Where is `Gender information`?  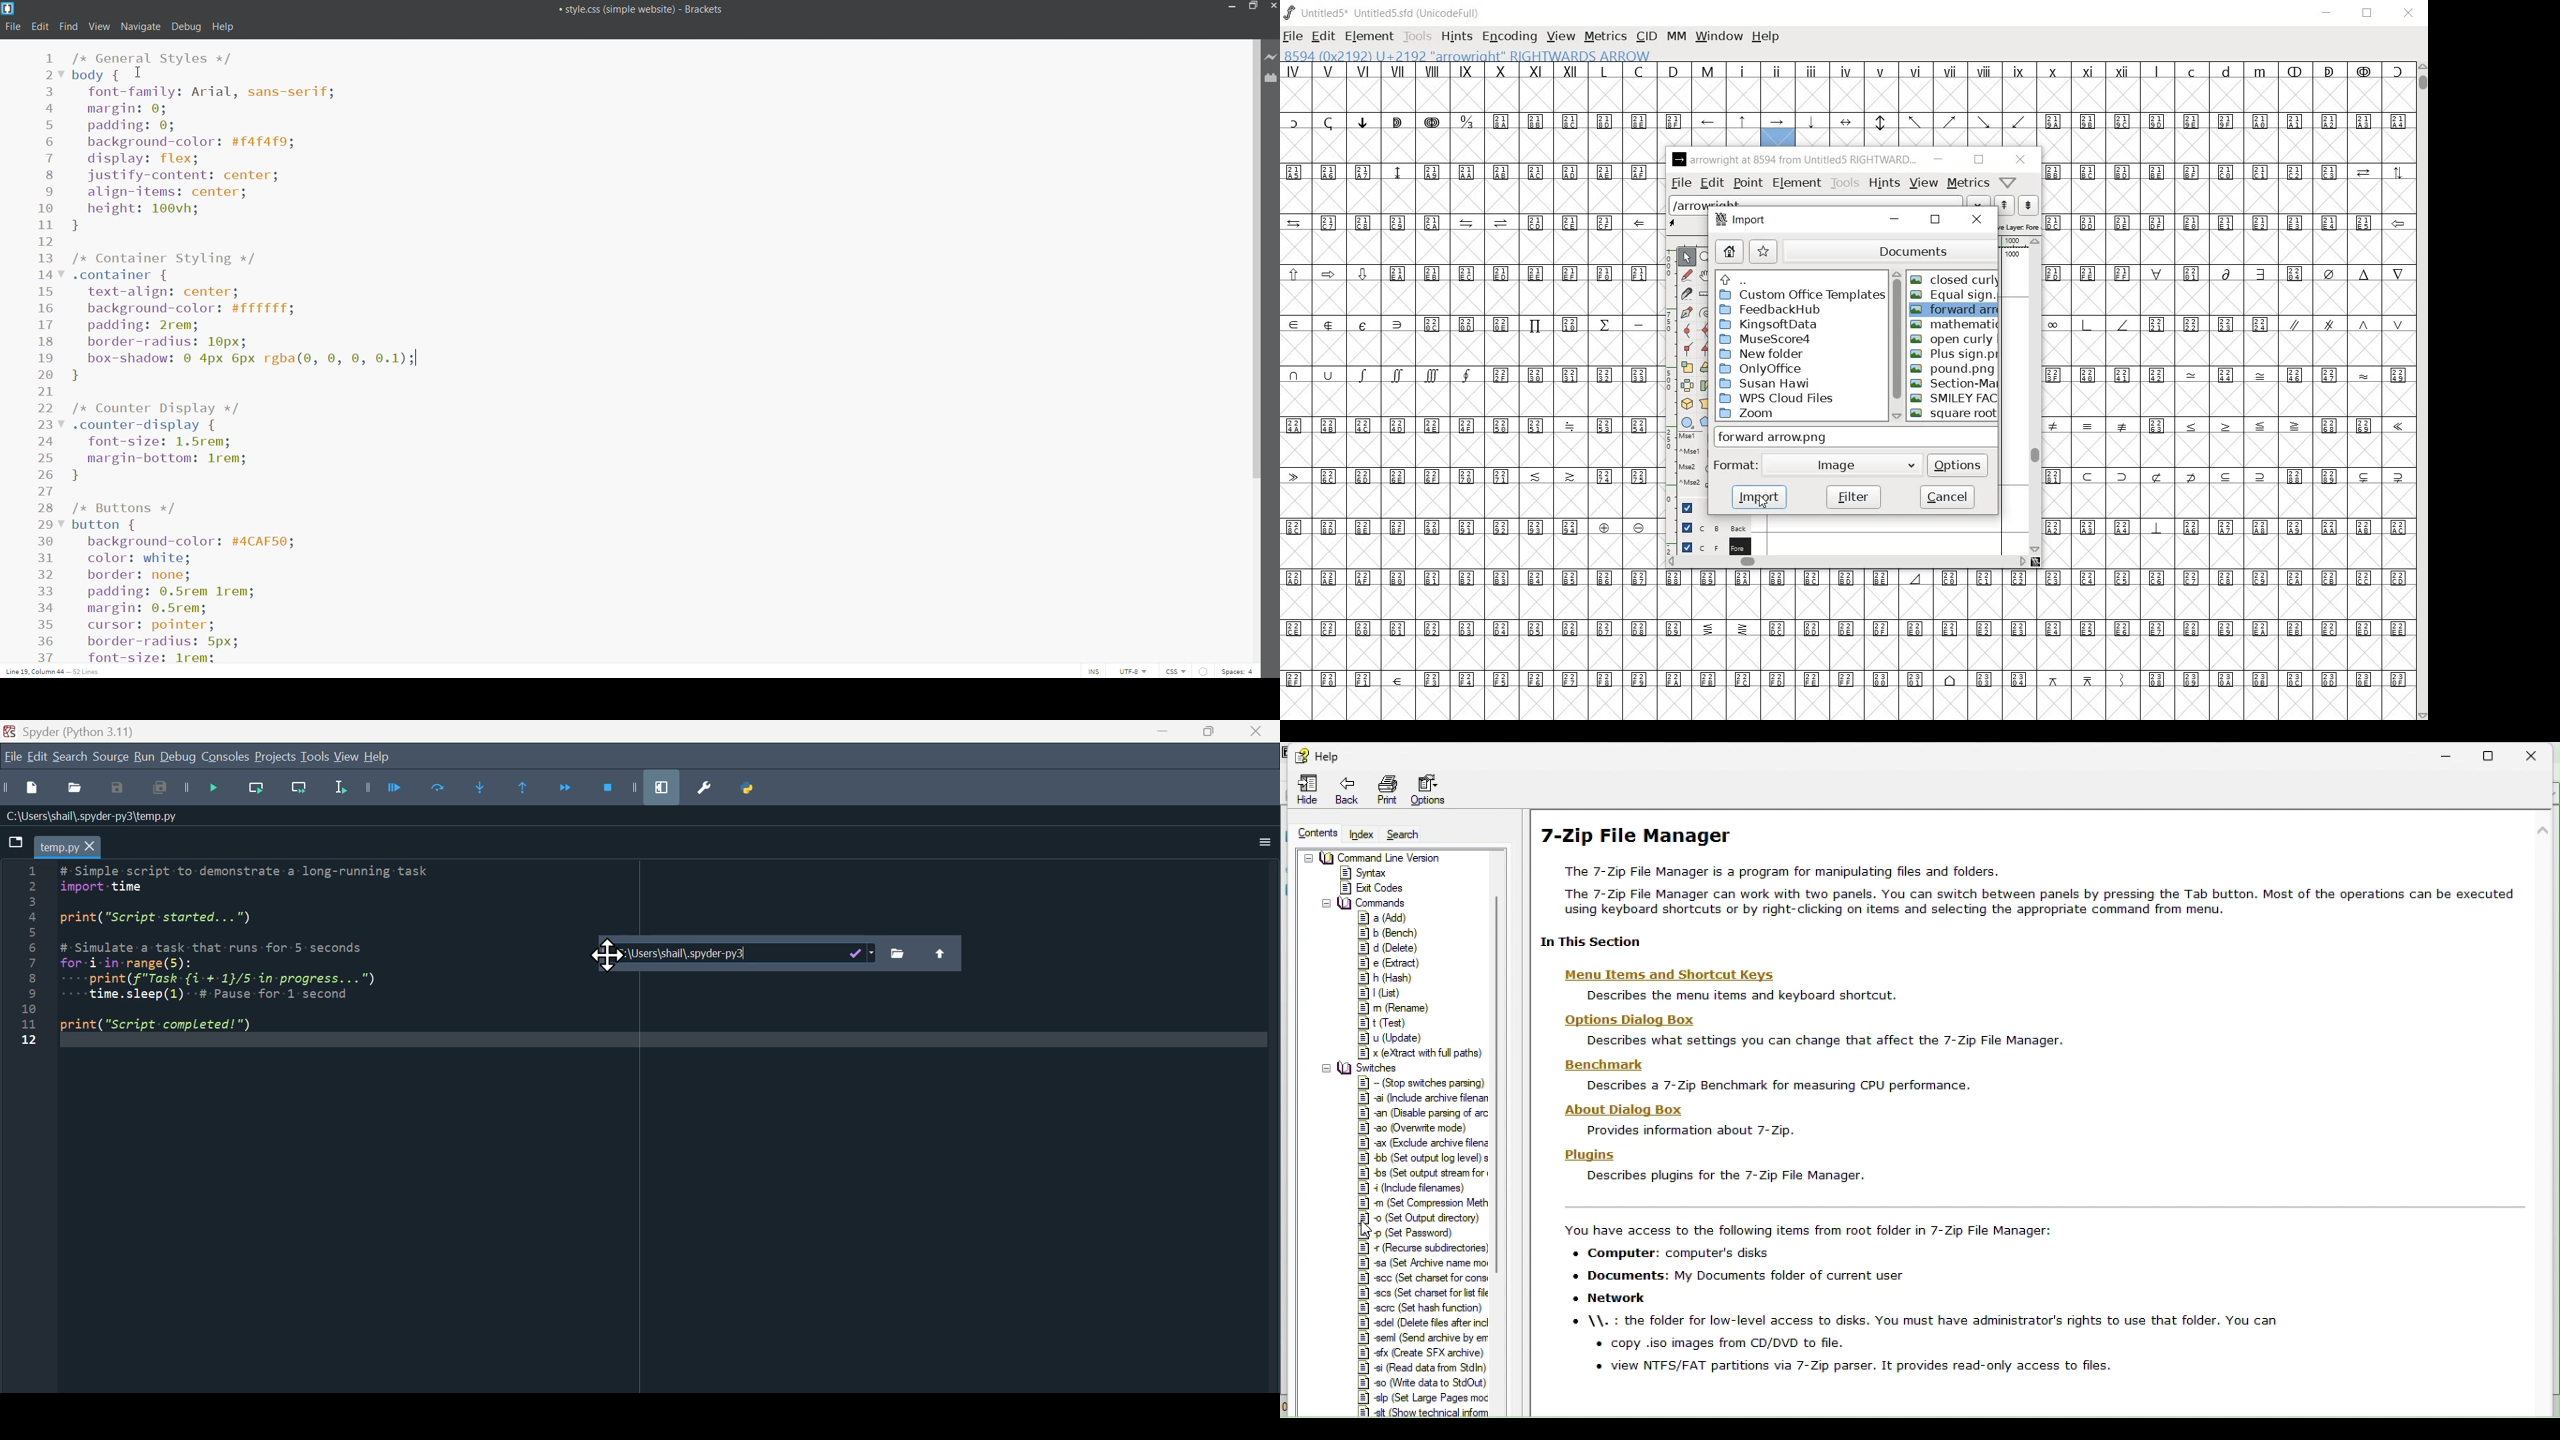
Gender information is located at coordinates (1400, 873).